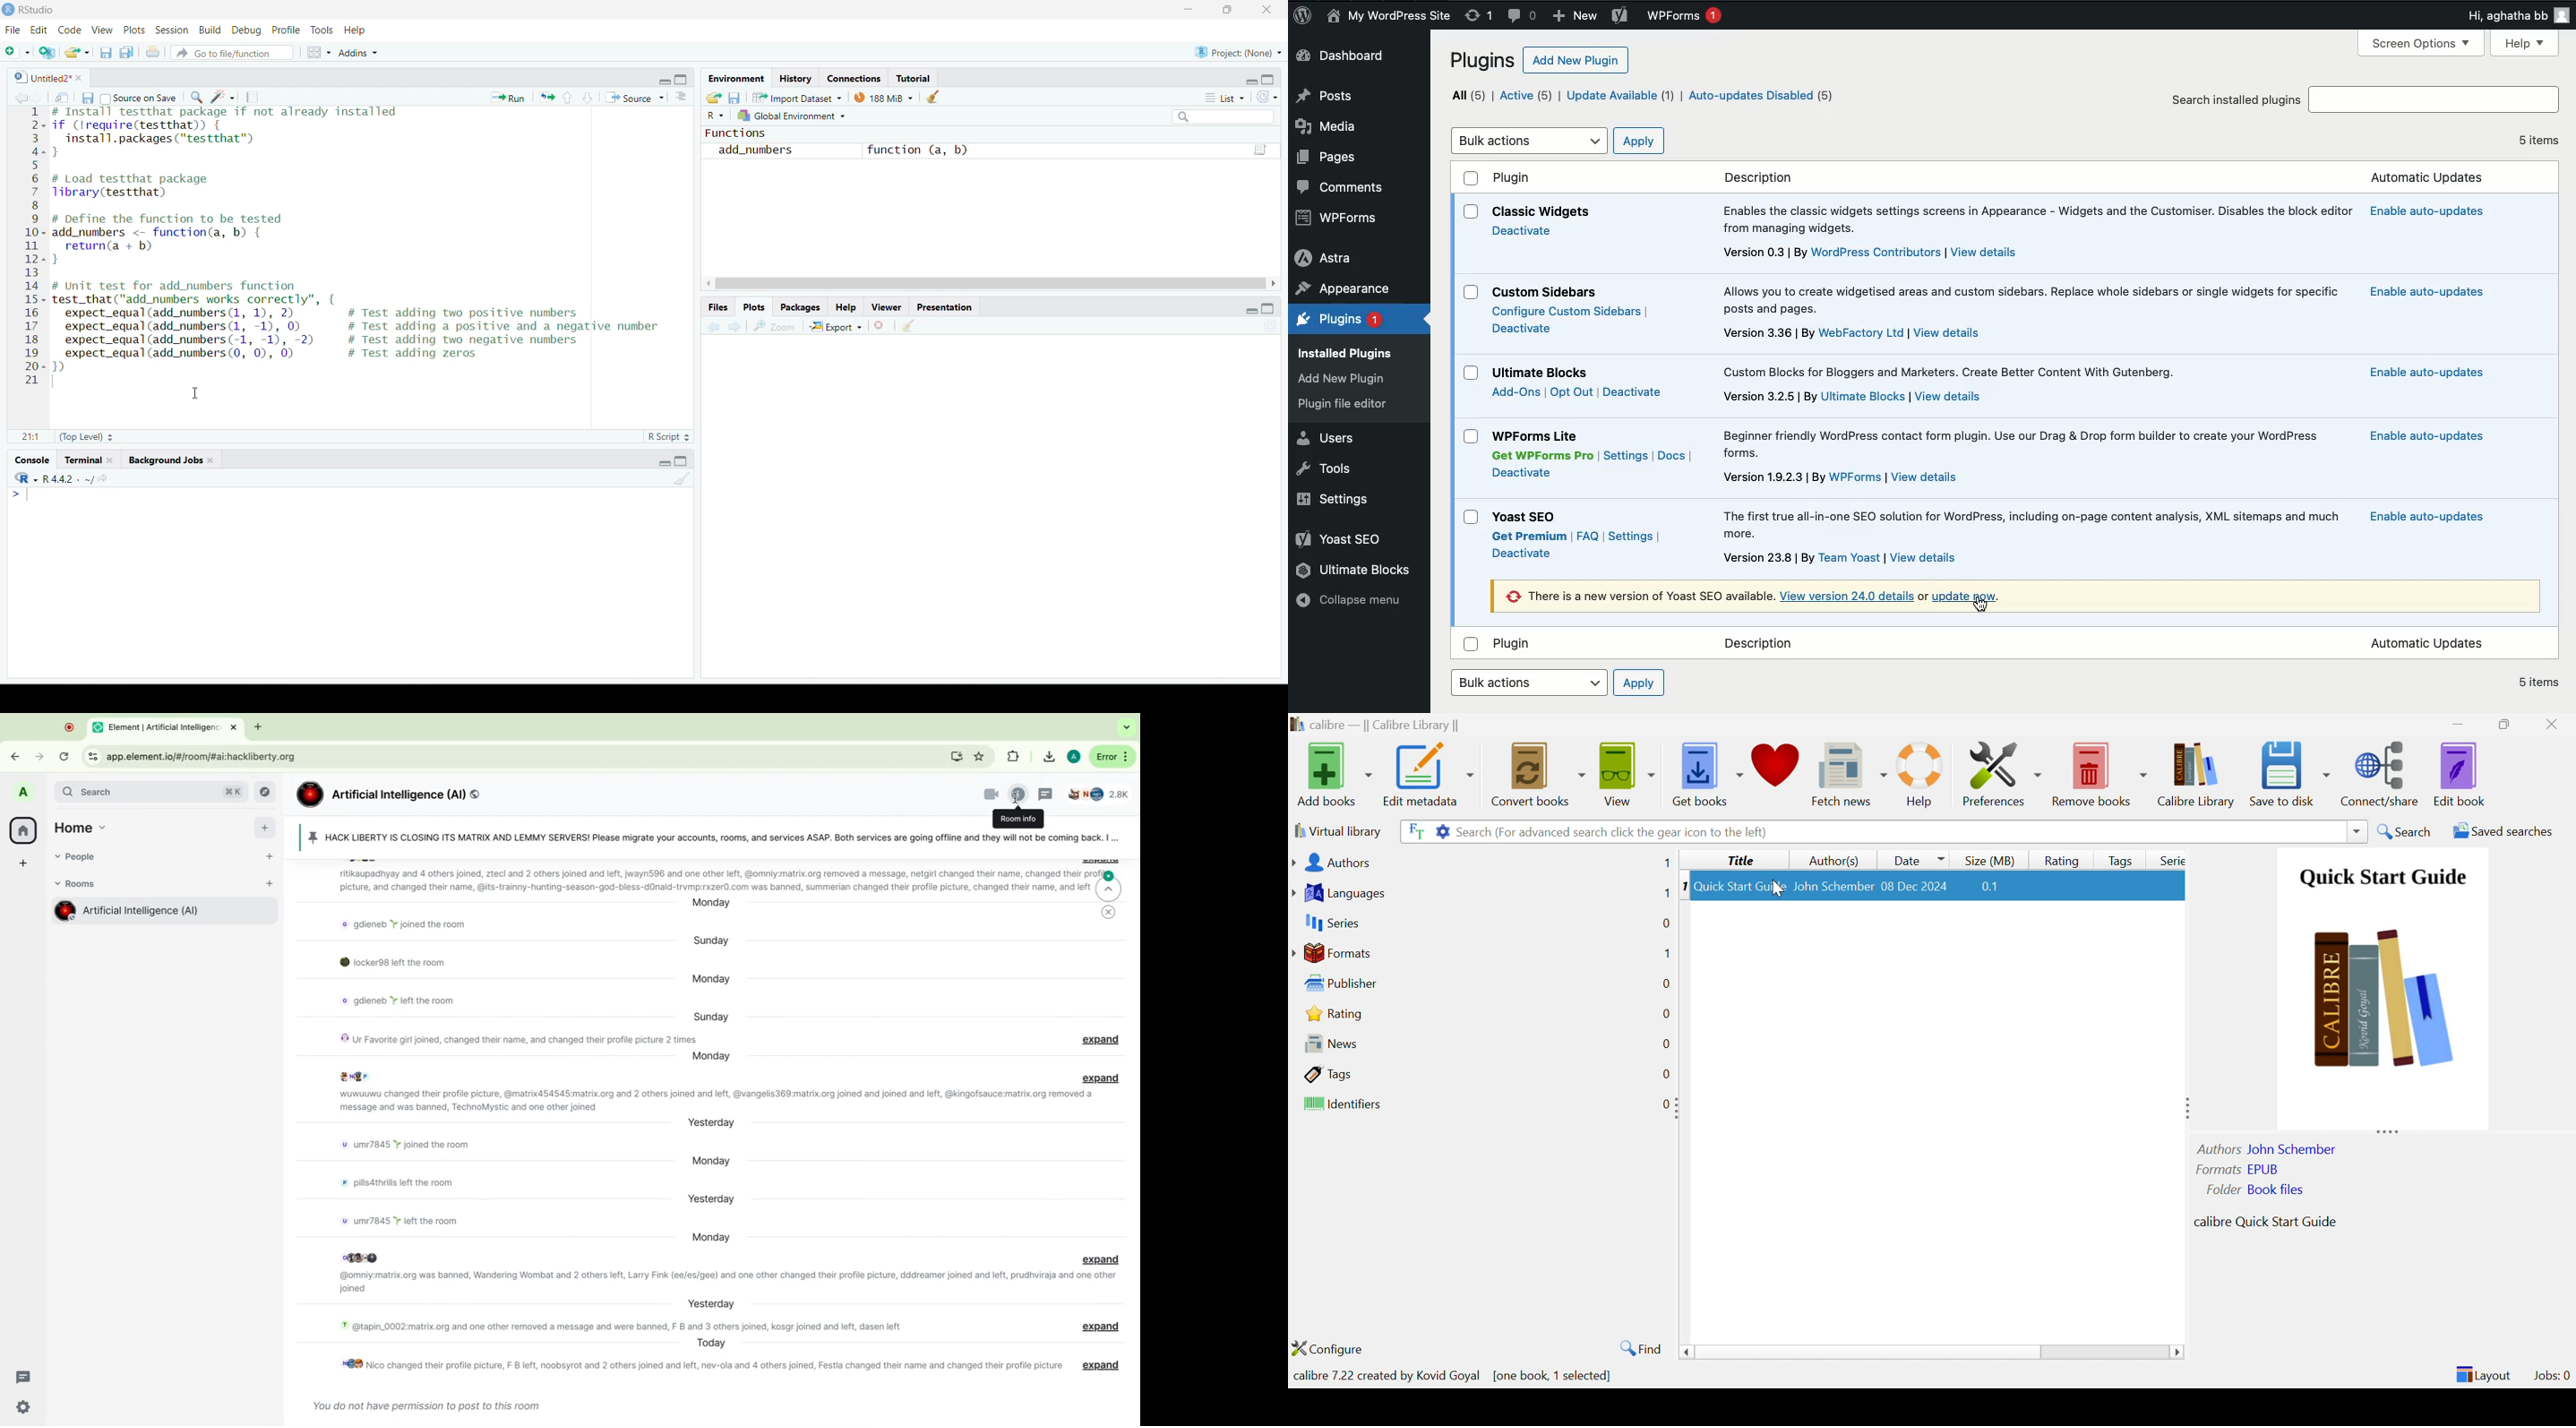 The height and width of the screenshot is (1428, 2576). Describe the element at coordinates (142, 99) in the screenshot. I see `source on save` at that location.